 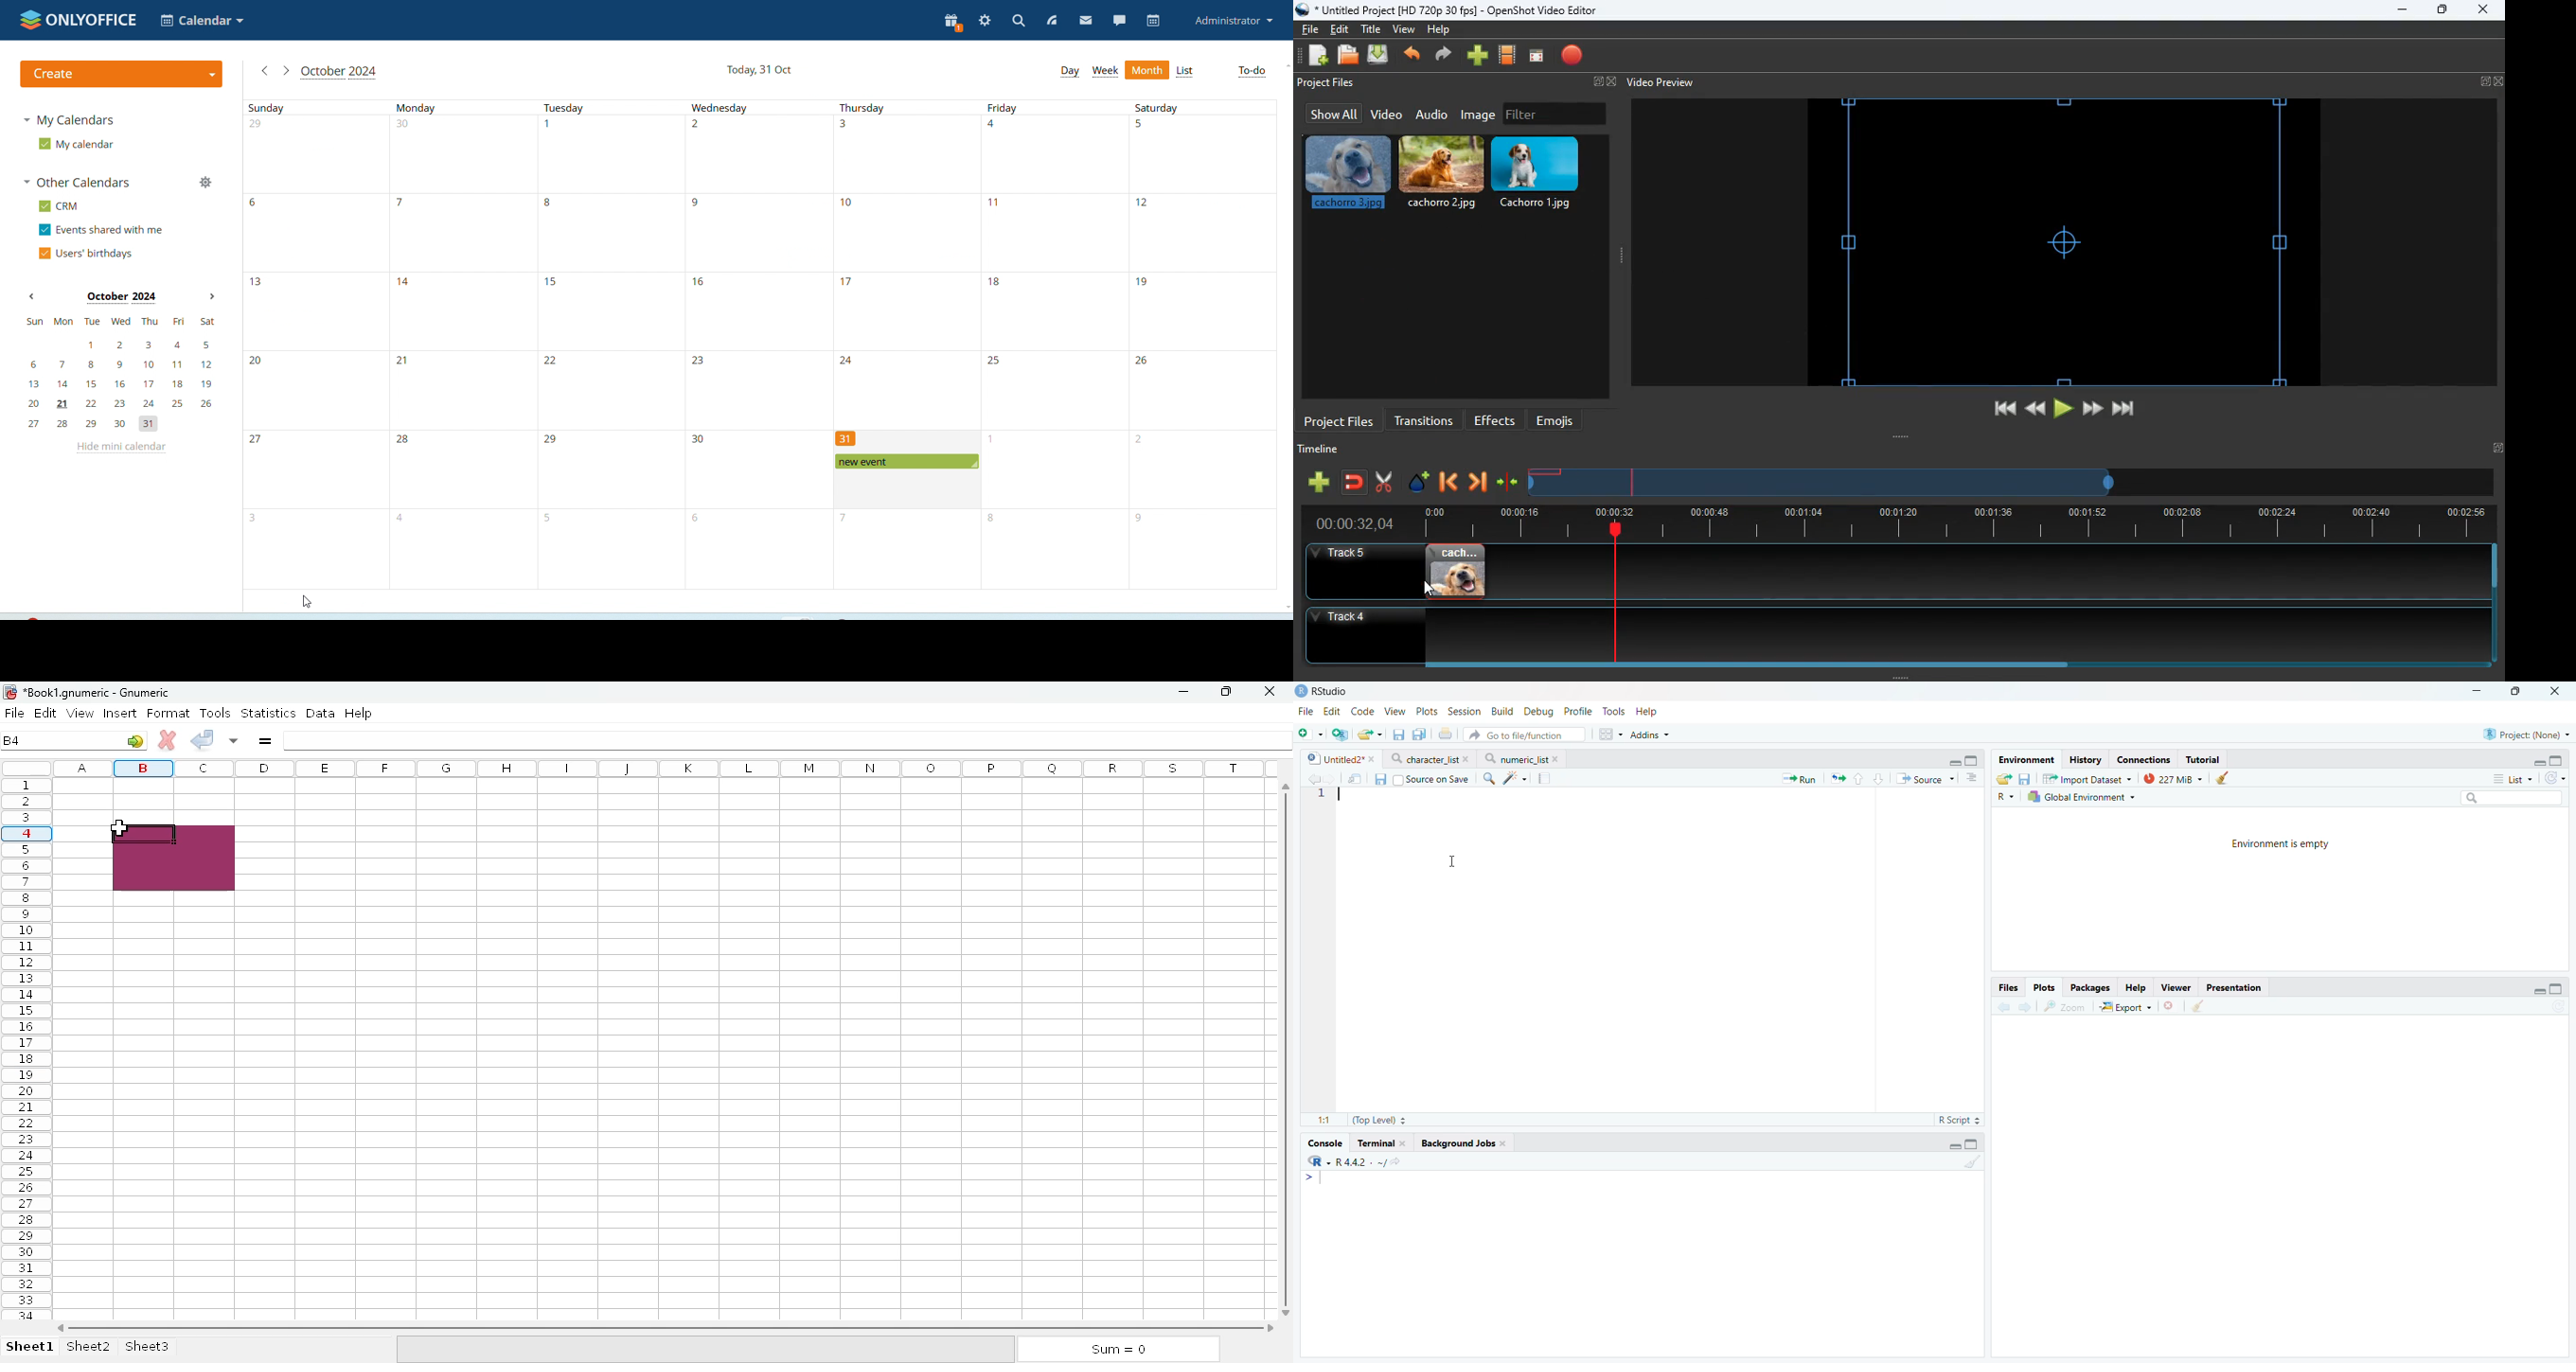 What do you see at coordinates (2173, 1006) in the screenshot?
I see `Remove Selected` at bounding box center [2173, 1006].